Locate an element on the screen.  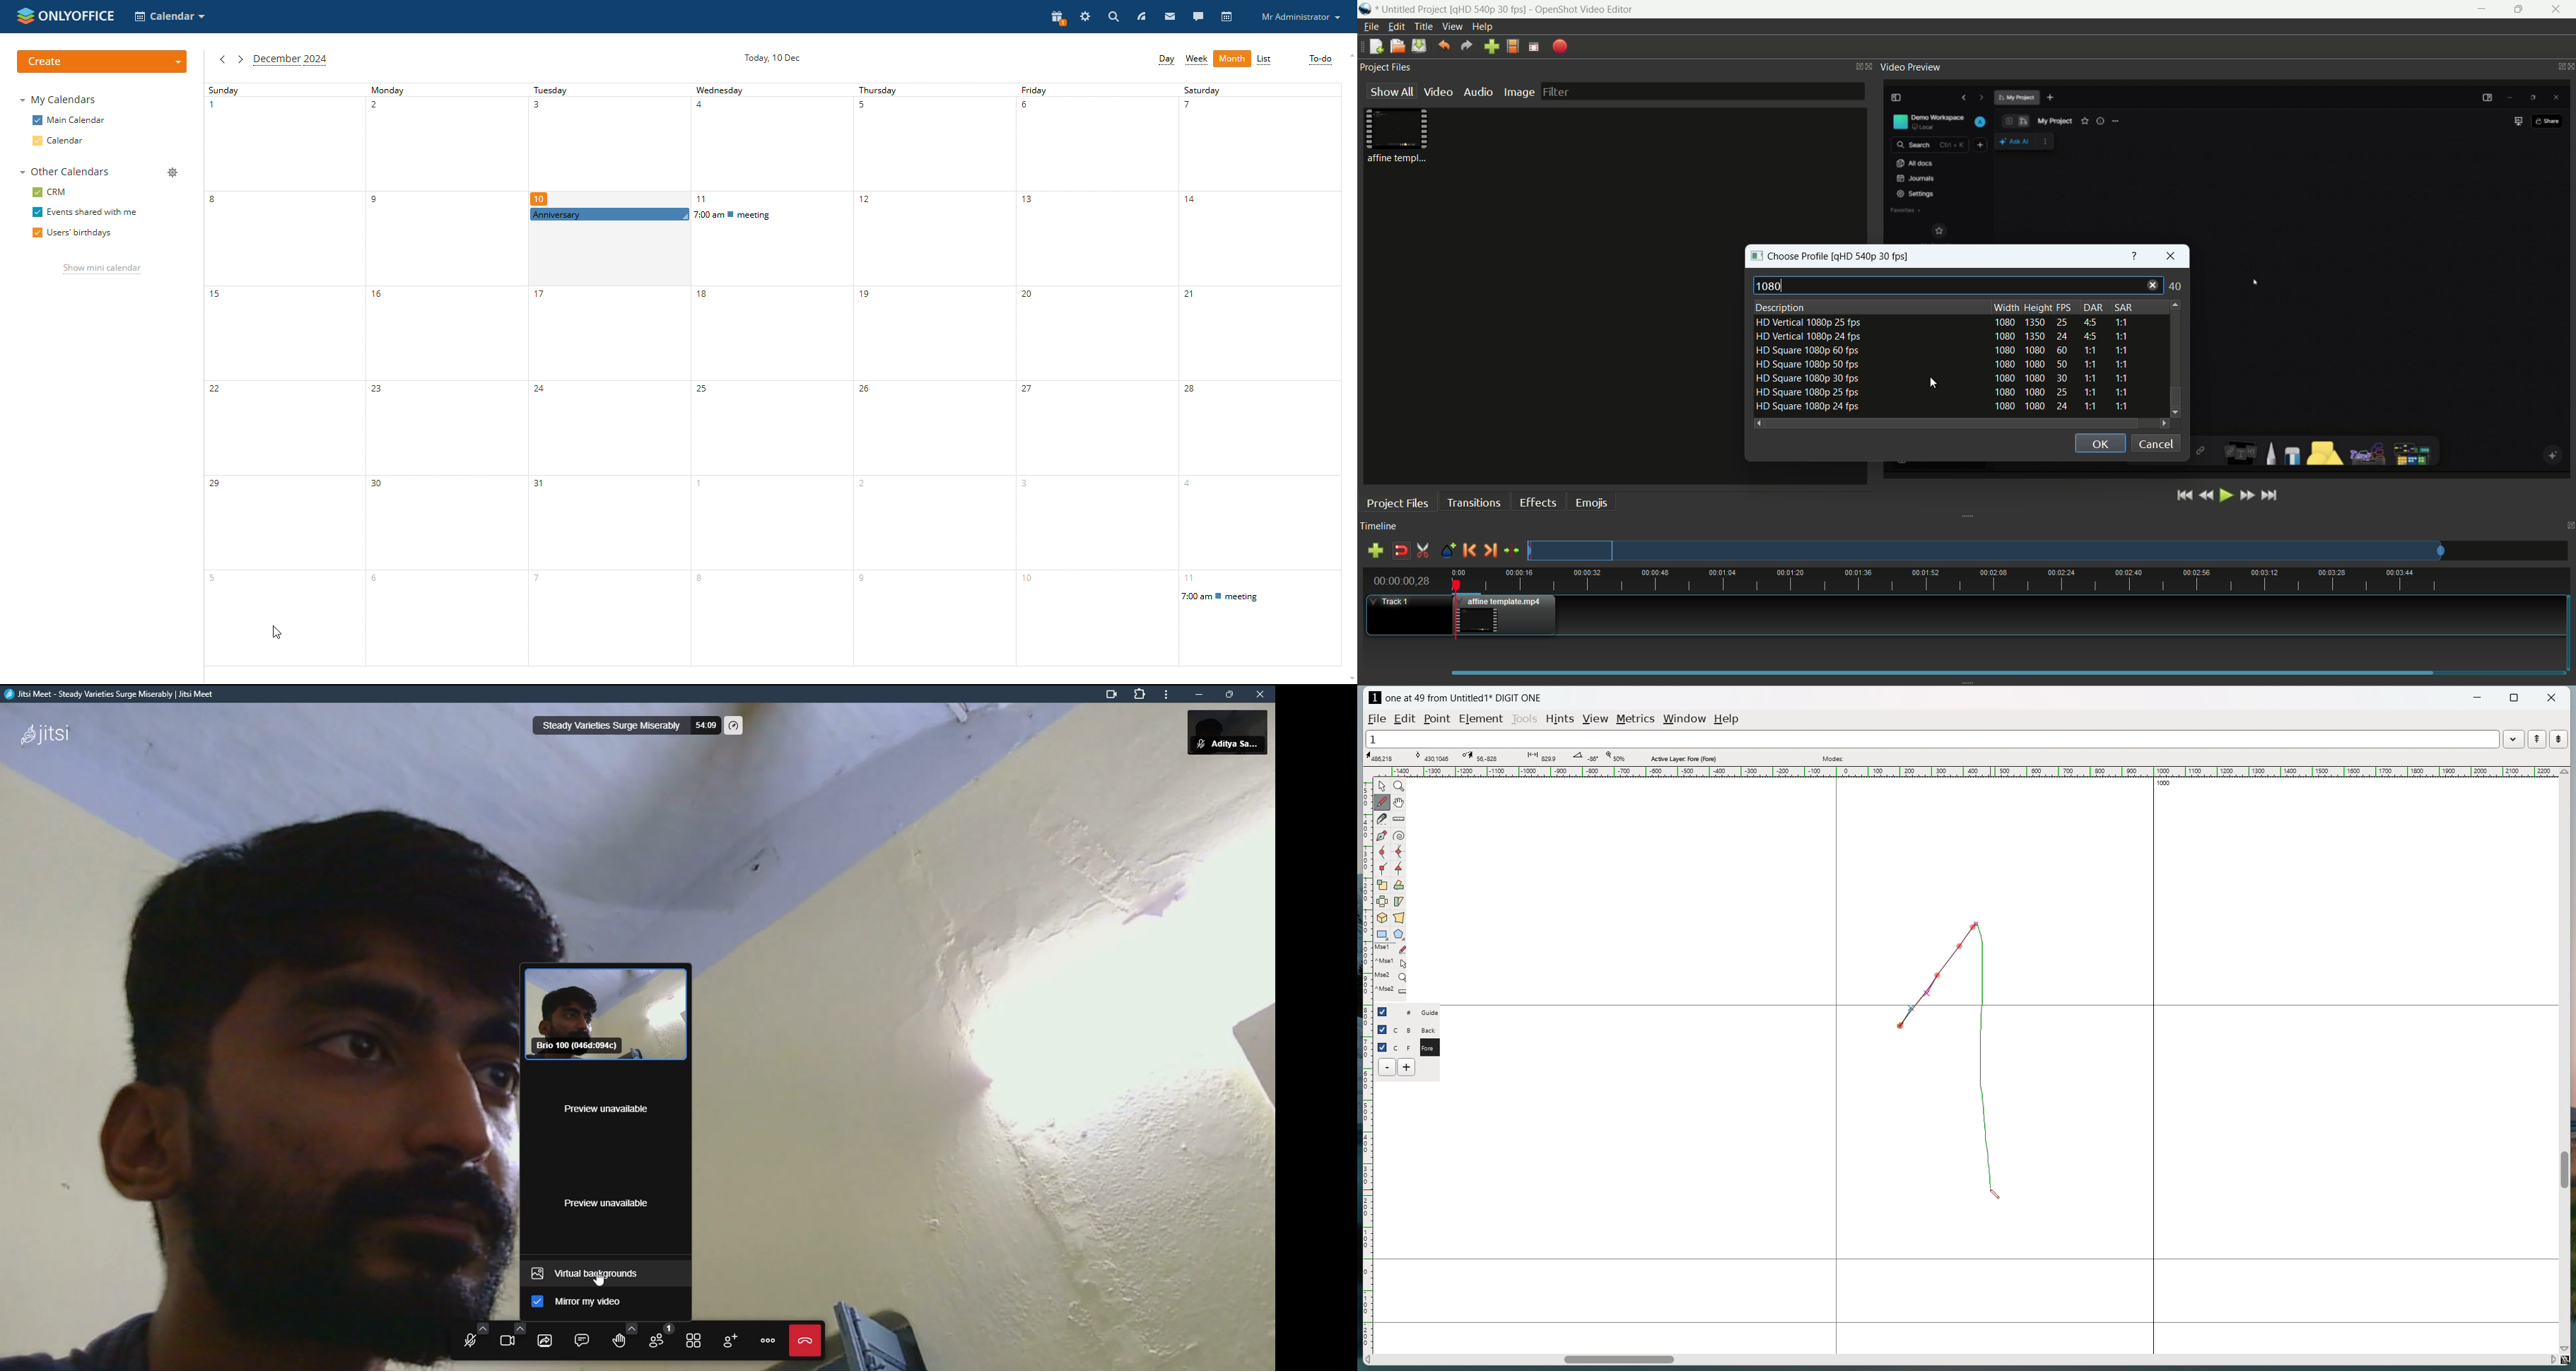
effects is located at coordinates (1538, 503).